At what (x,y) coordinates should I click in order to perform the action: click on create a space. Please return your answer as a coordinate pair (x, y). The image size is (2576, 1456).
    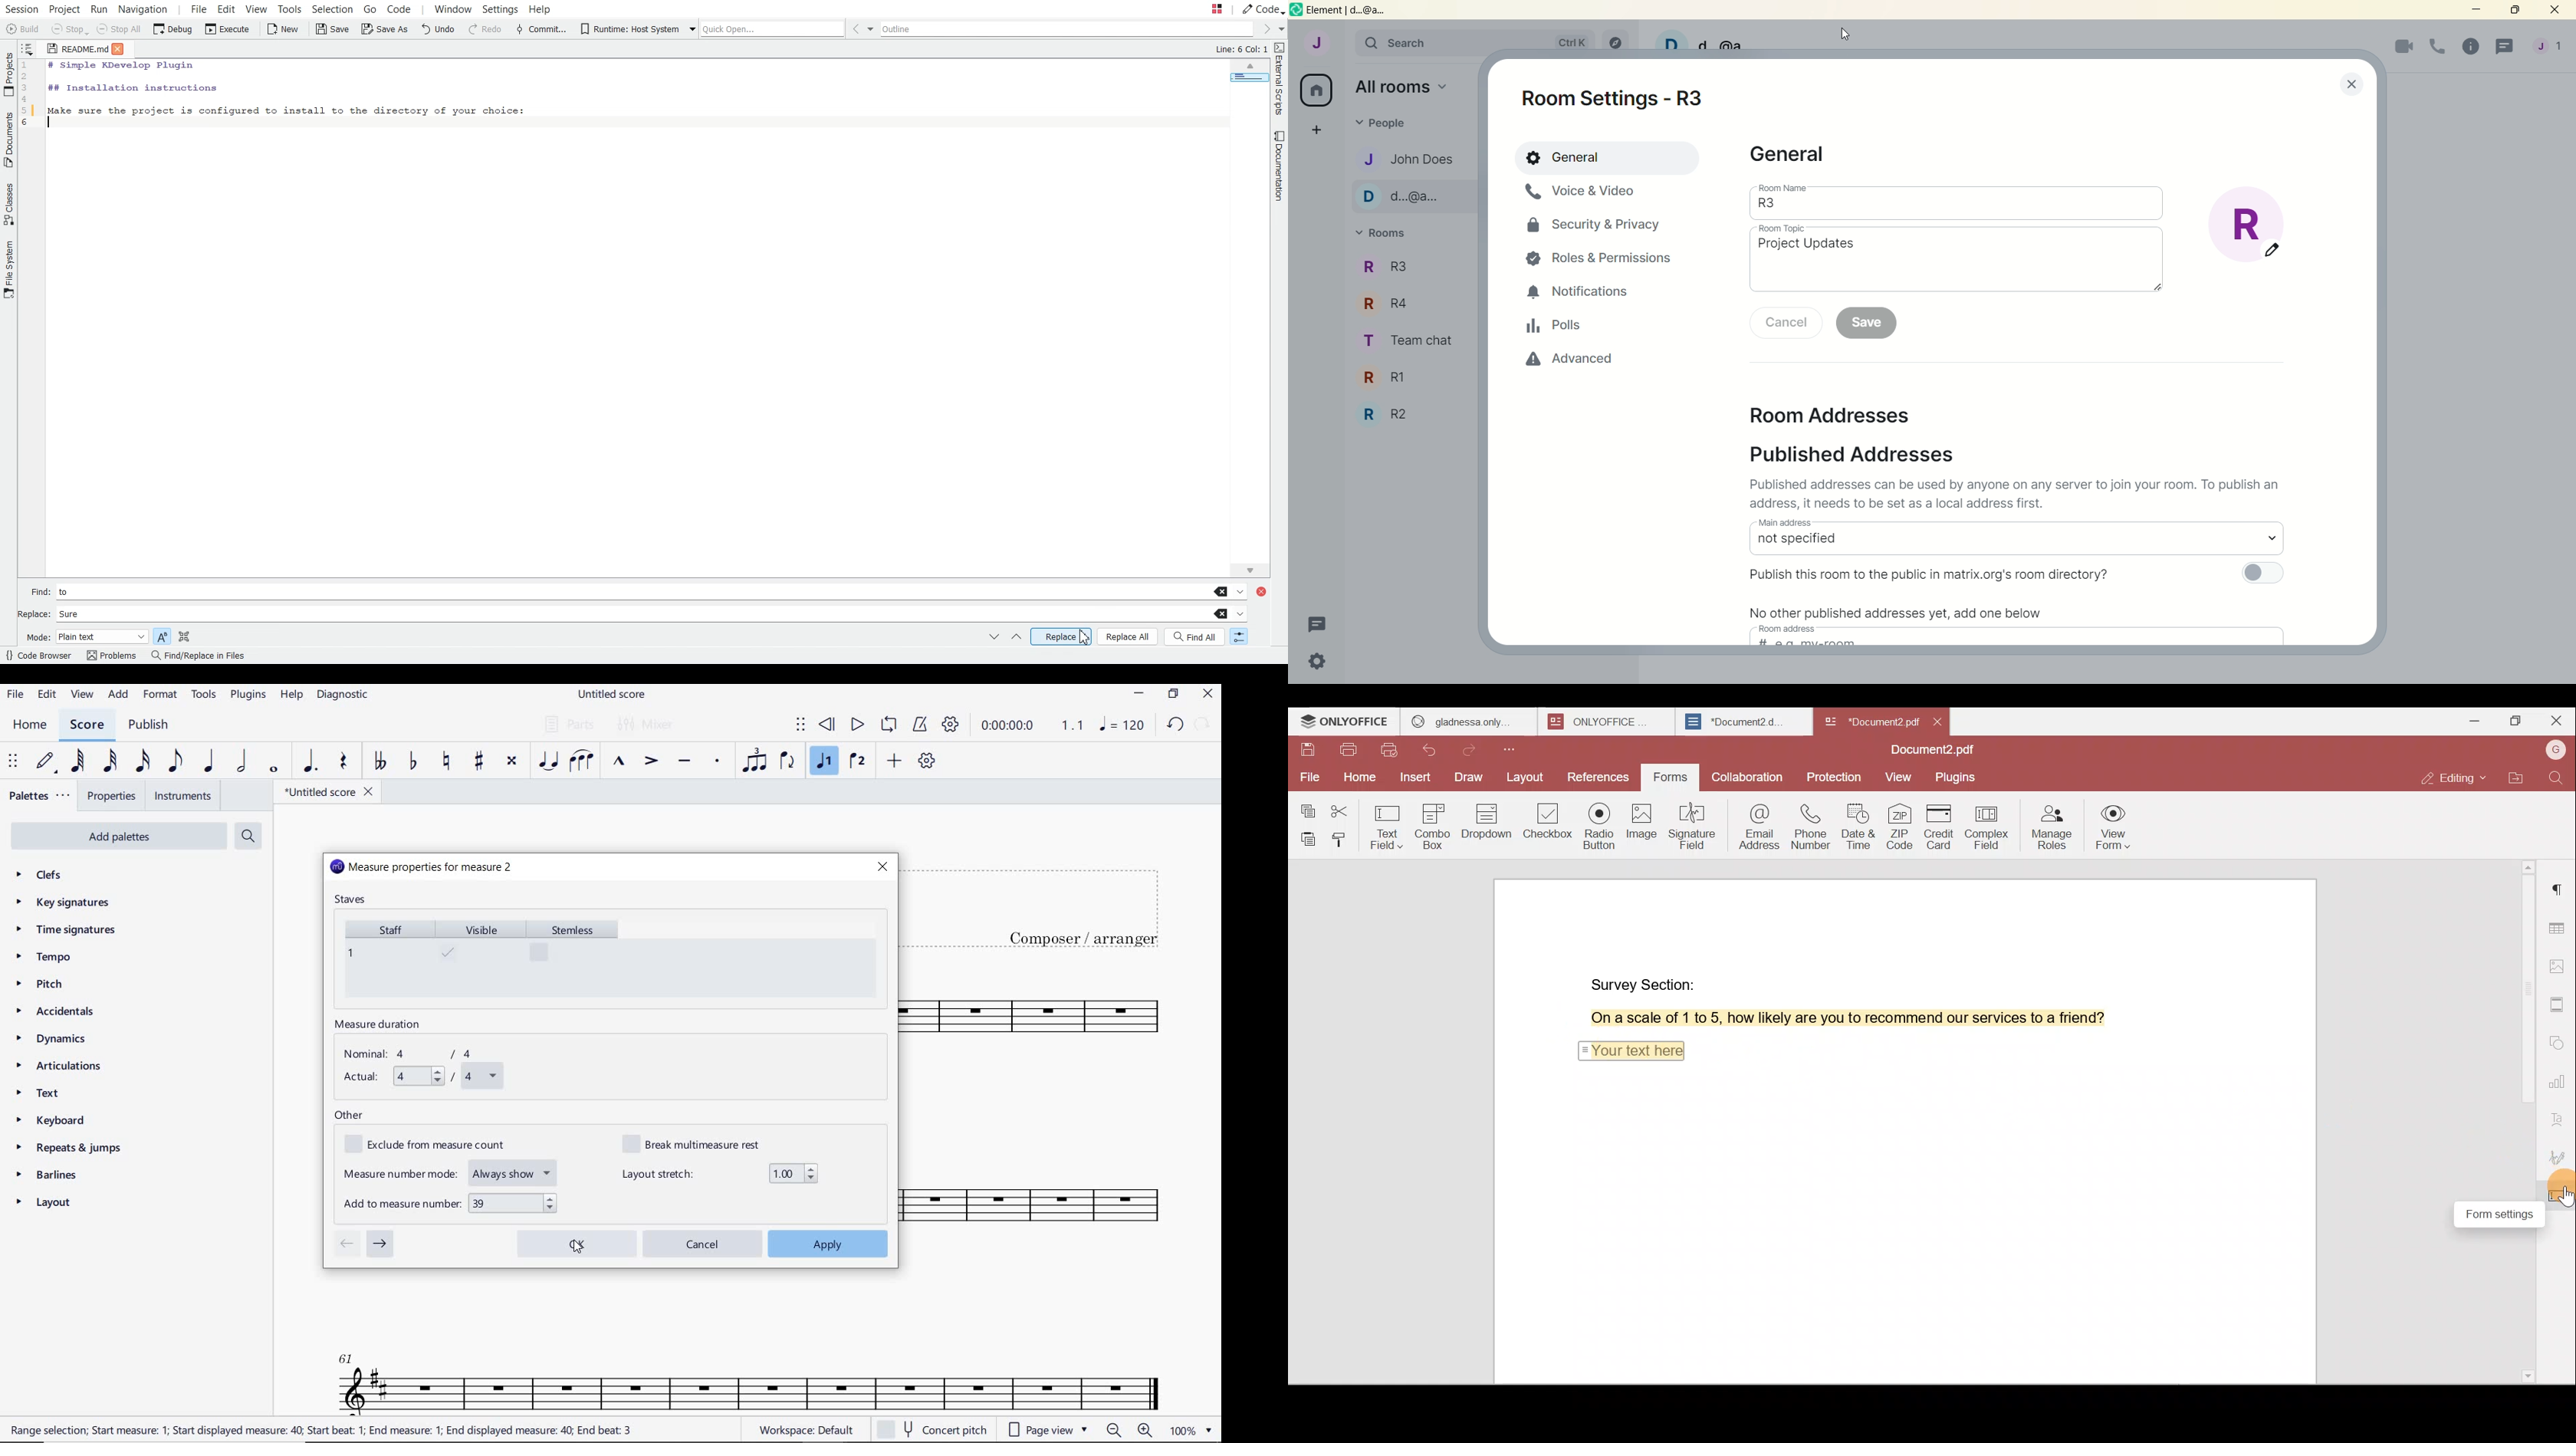
    Looking at the image, I should click on (1315, 129).